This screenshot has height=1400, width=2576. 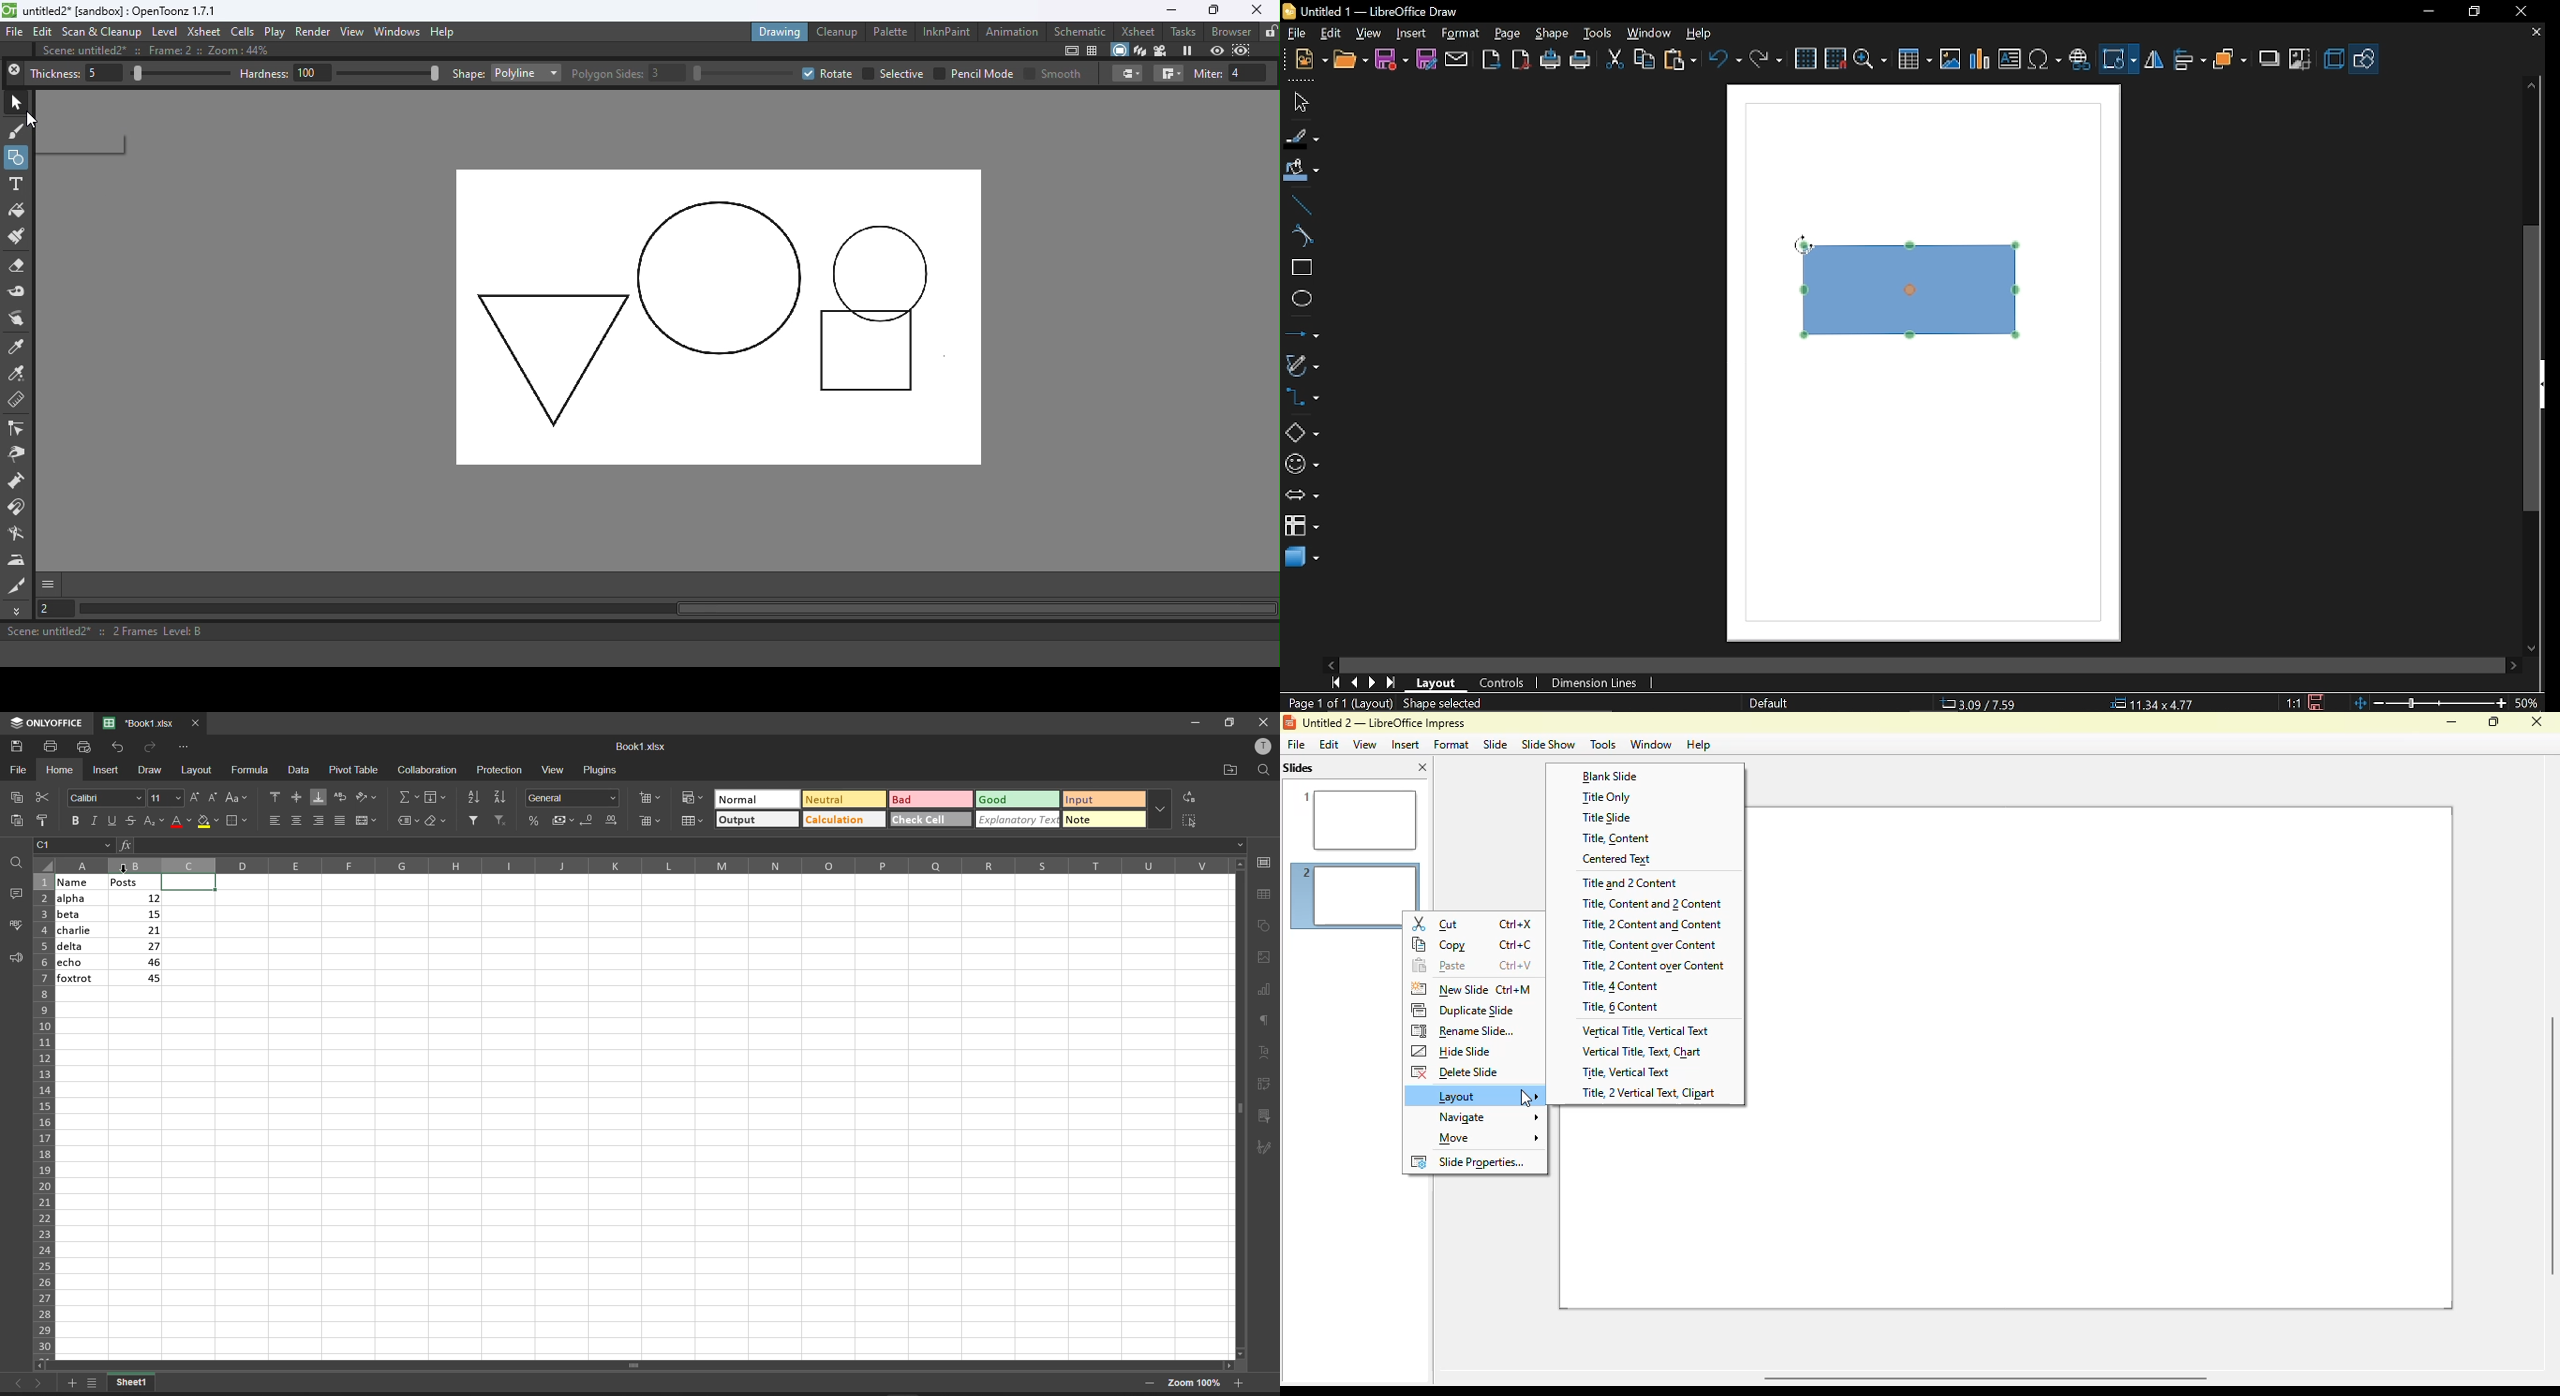 What do you see at coordinates (2494, 721) in the screenshot?
I see `maximize` at bounding box center [2494, 721].